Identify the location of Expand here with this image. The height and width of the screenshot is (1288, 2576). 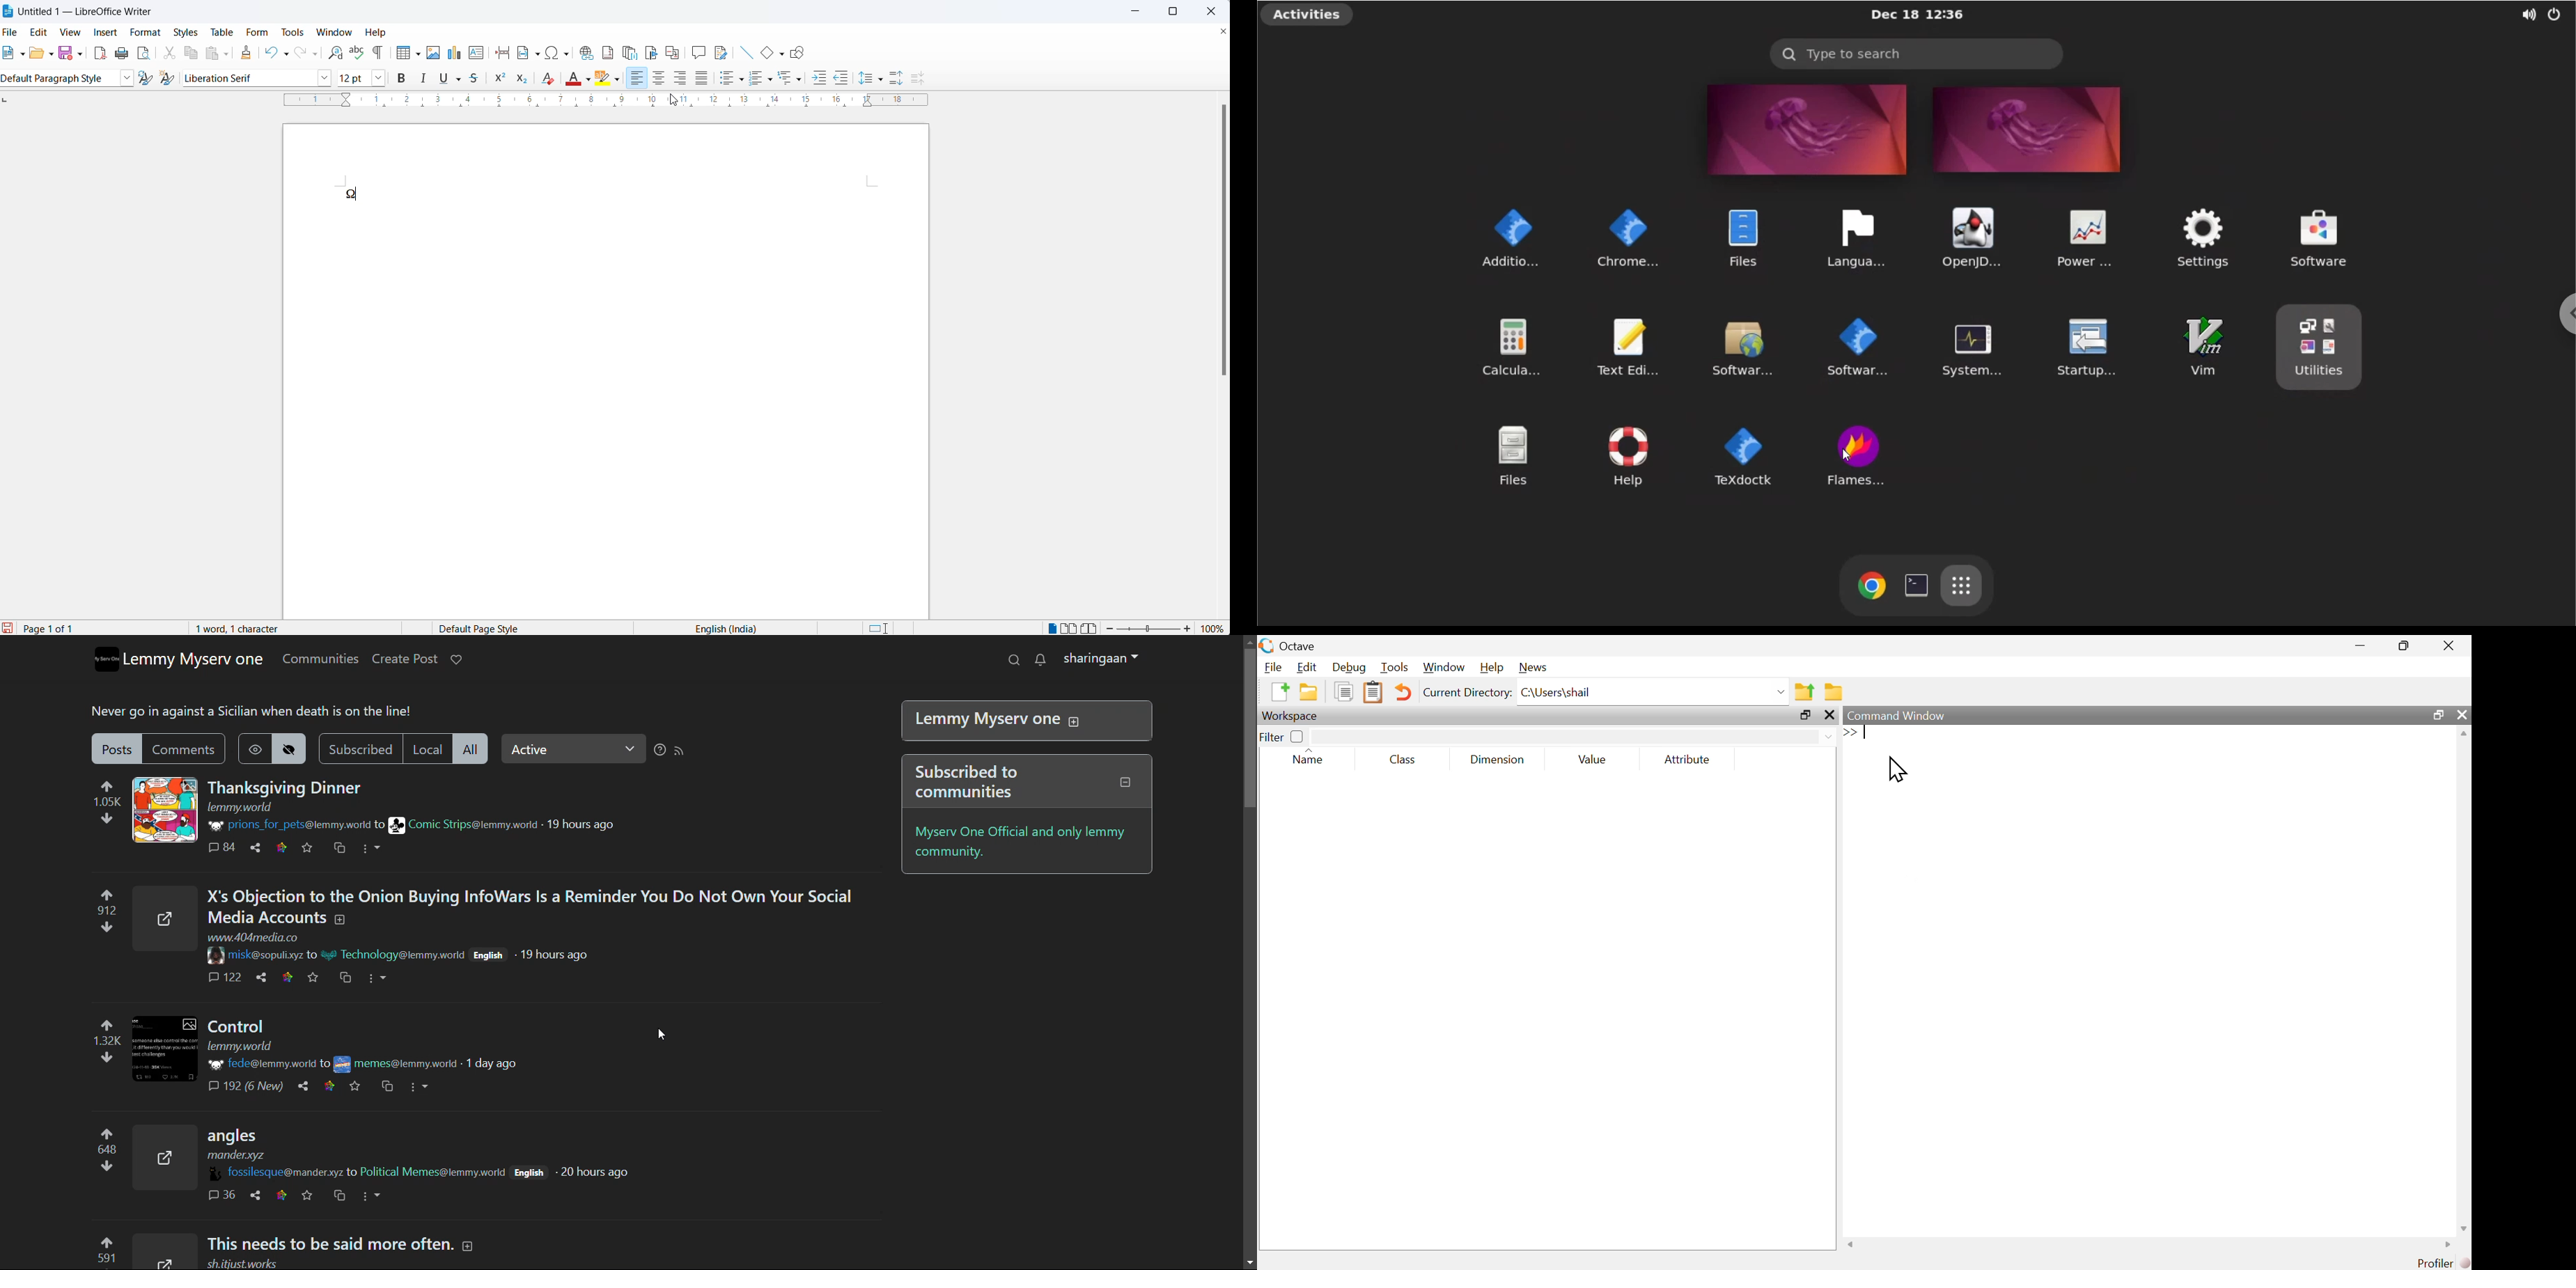
(165, 1050).